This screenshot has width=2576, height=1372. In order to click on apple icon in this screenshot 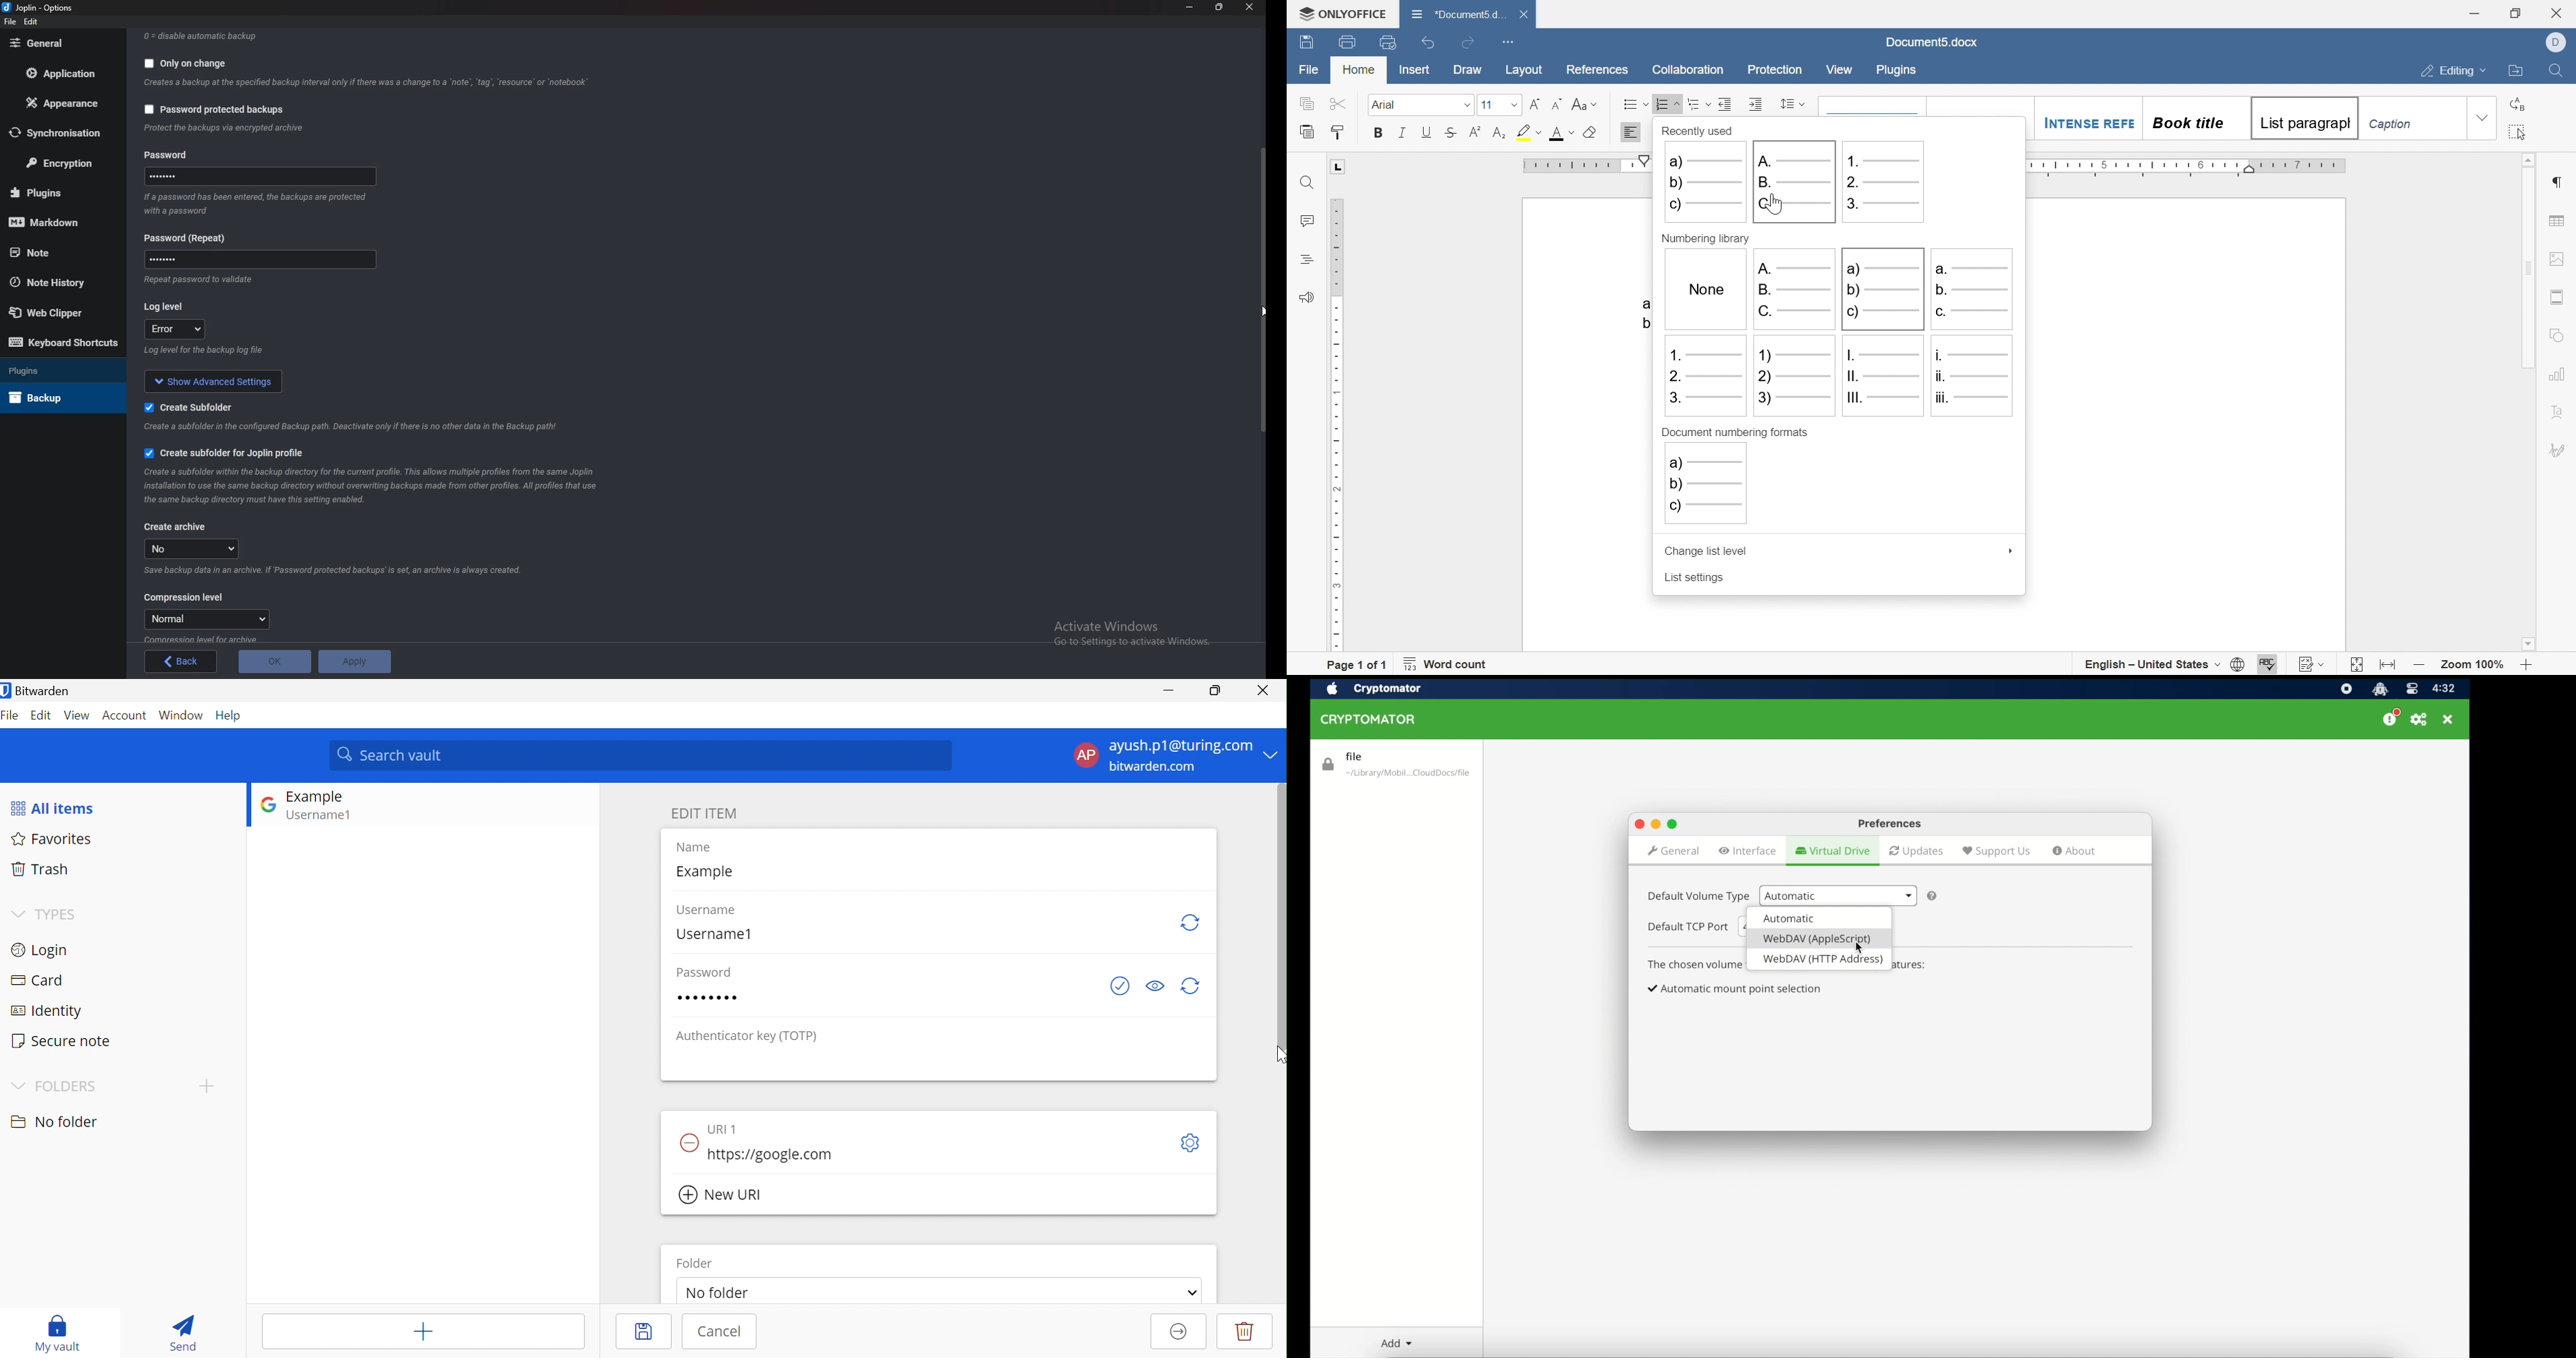, I will do `click(1331, 689)`.